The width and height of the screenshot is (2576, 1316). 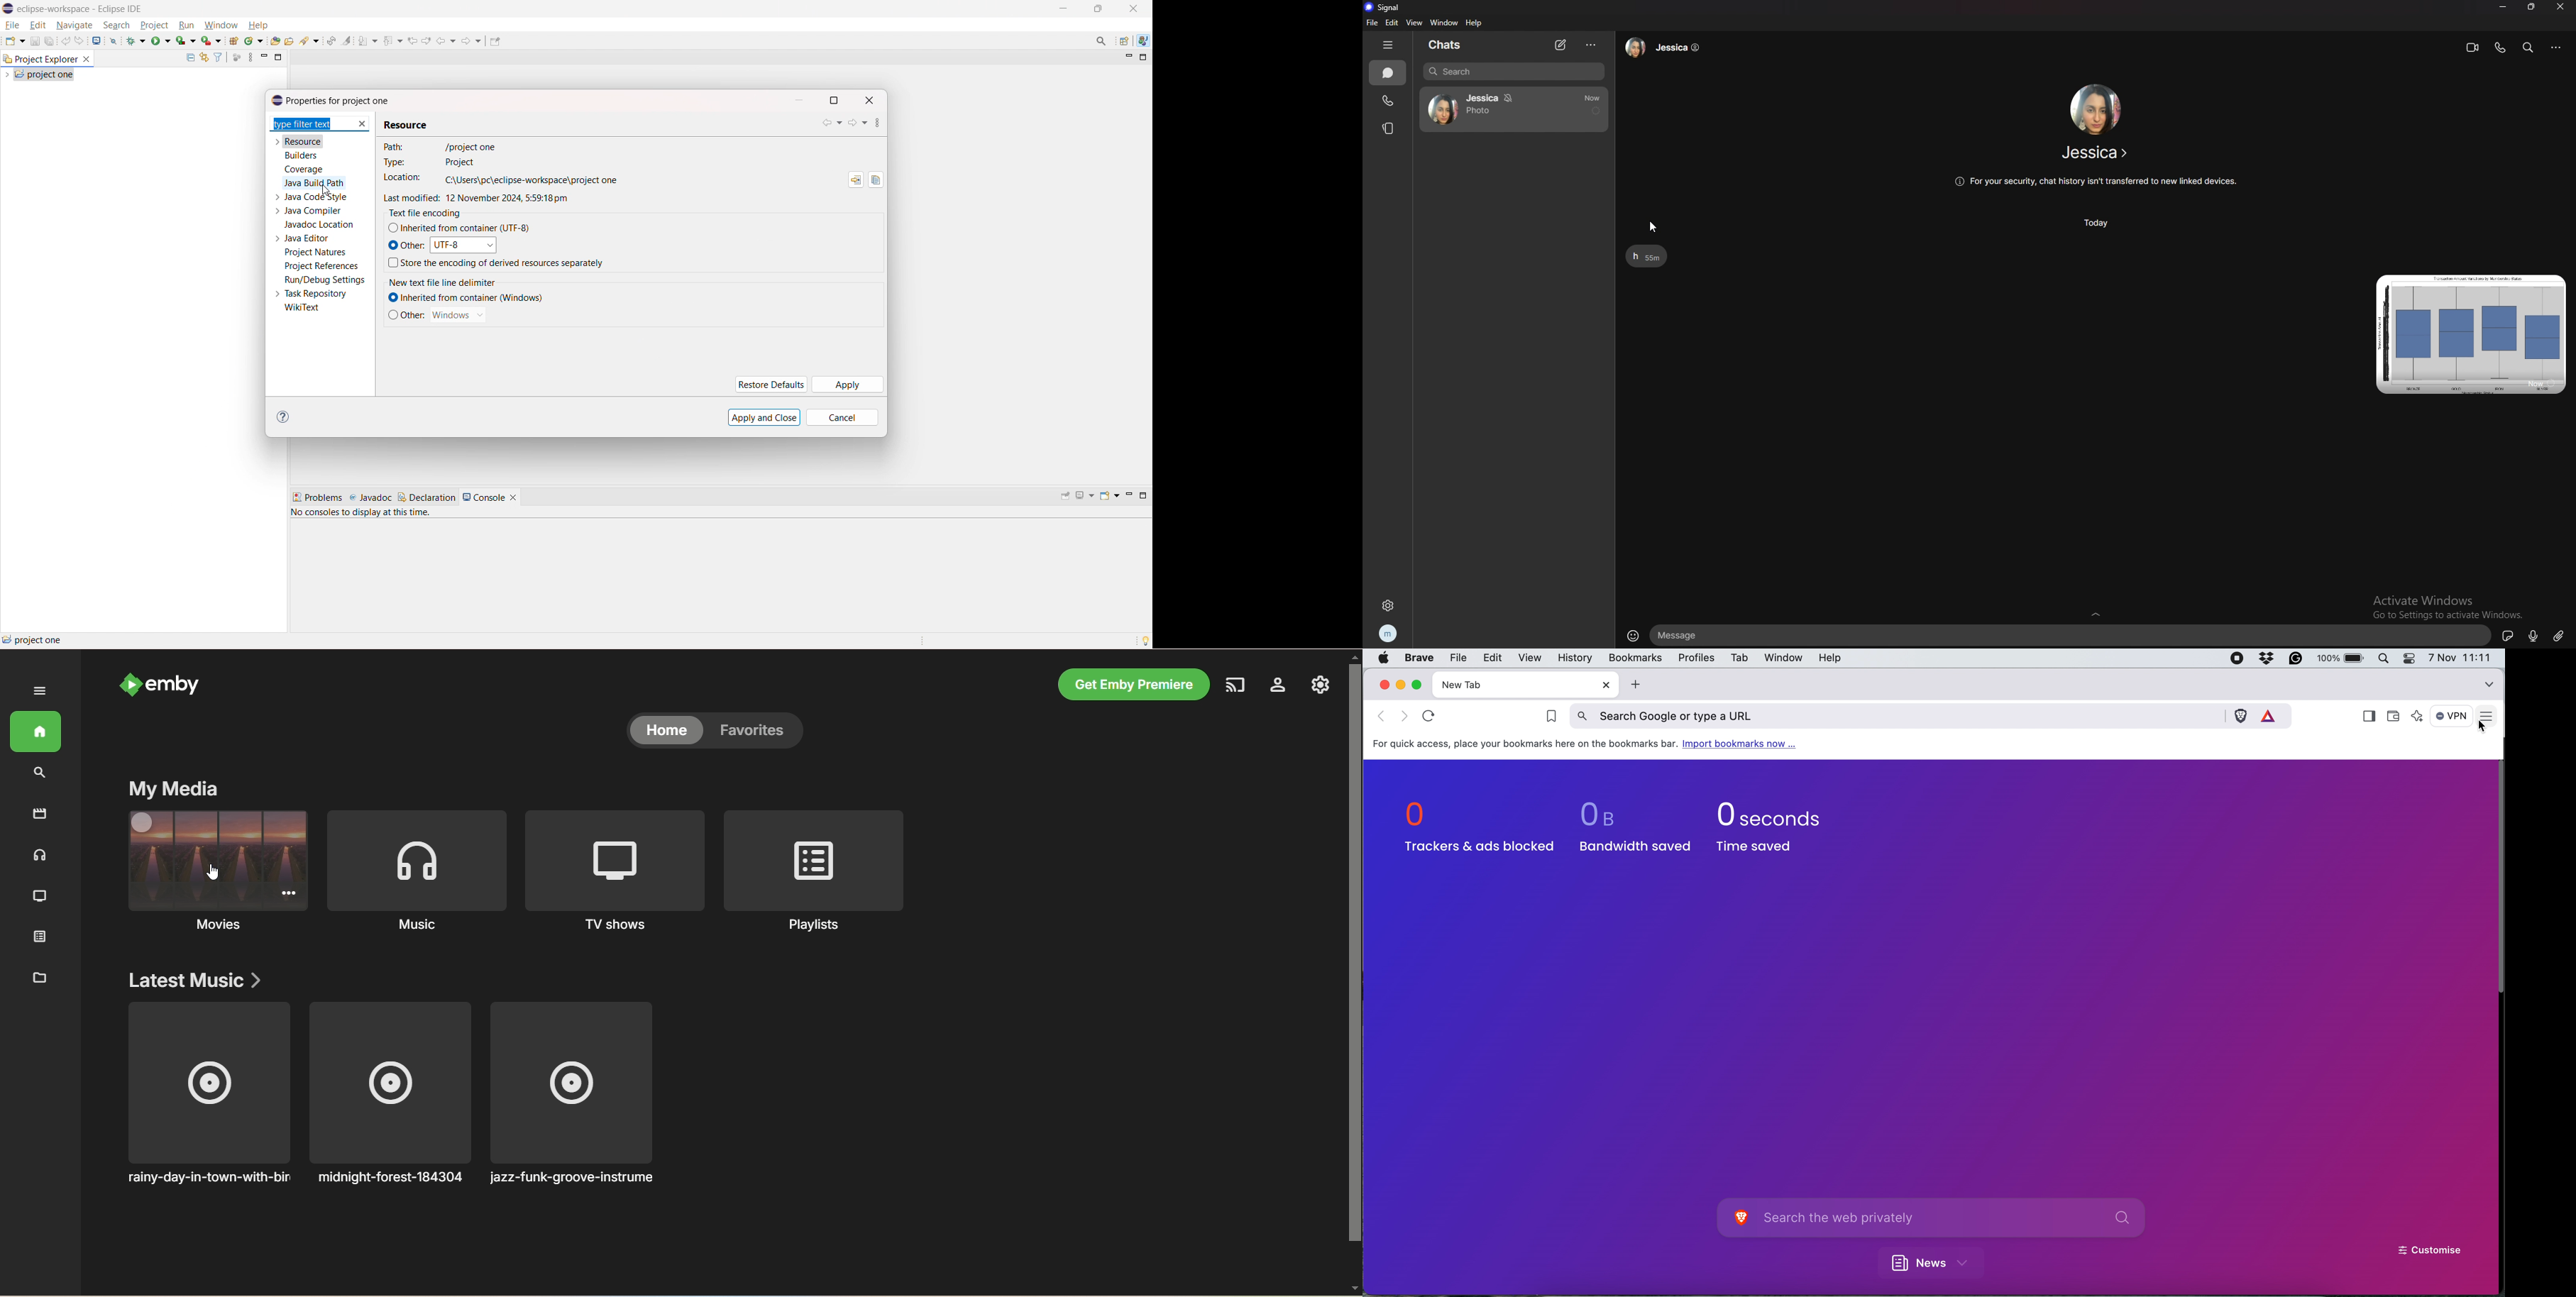 I want to click on close project explorer, so click(x=86, y=59).